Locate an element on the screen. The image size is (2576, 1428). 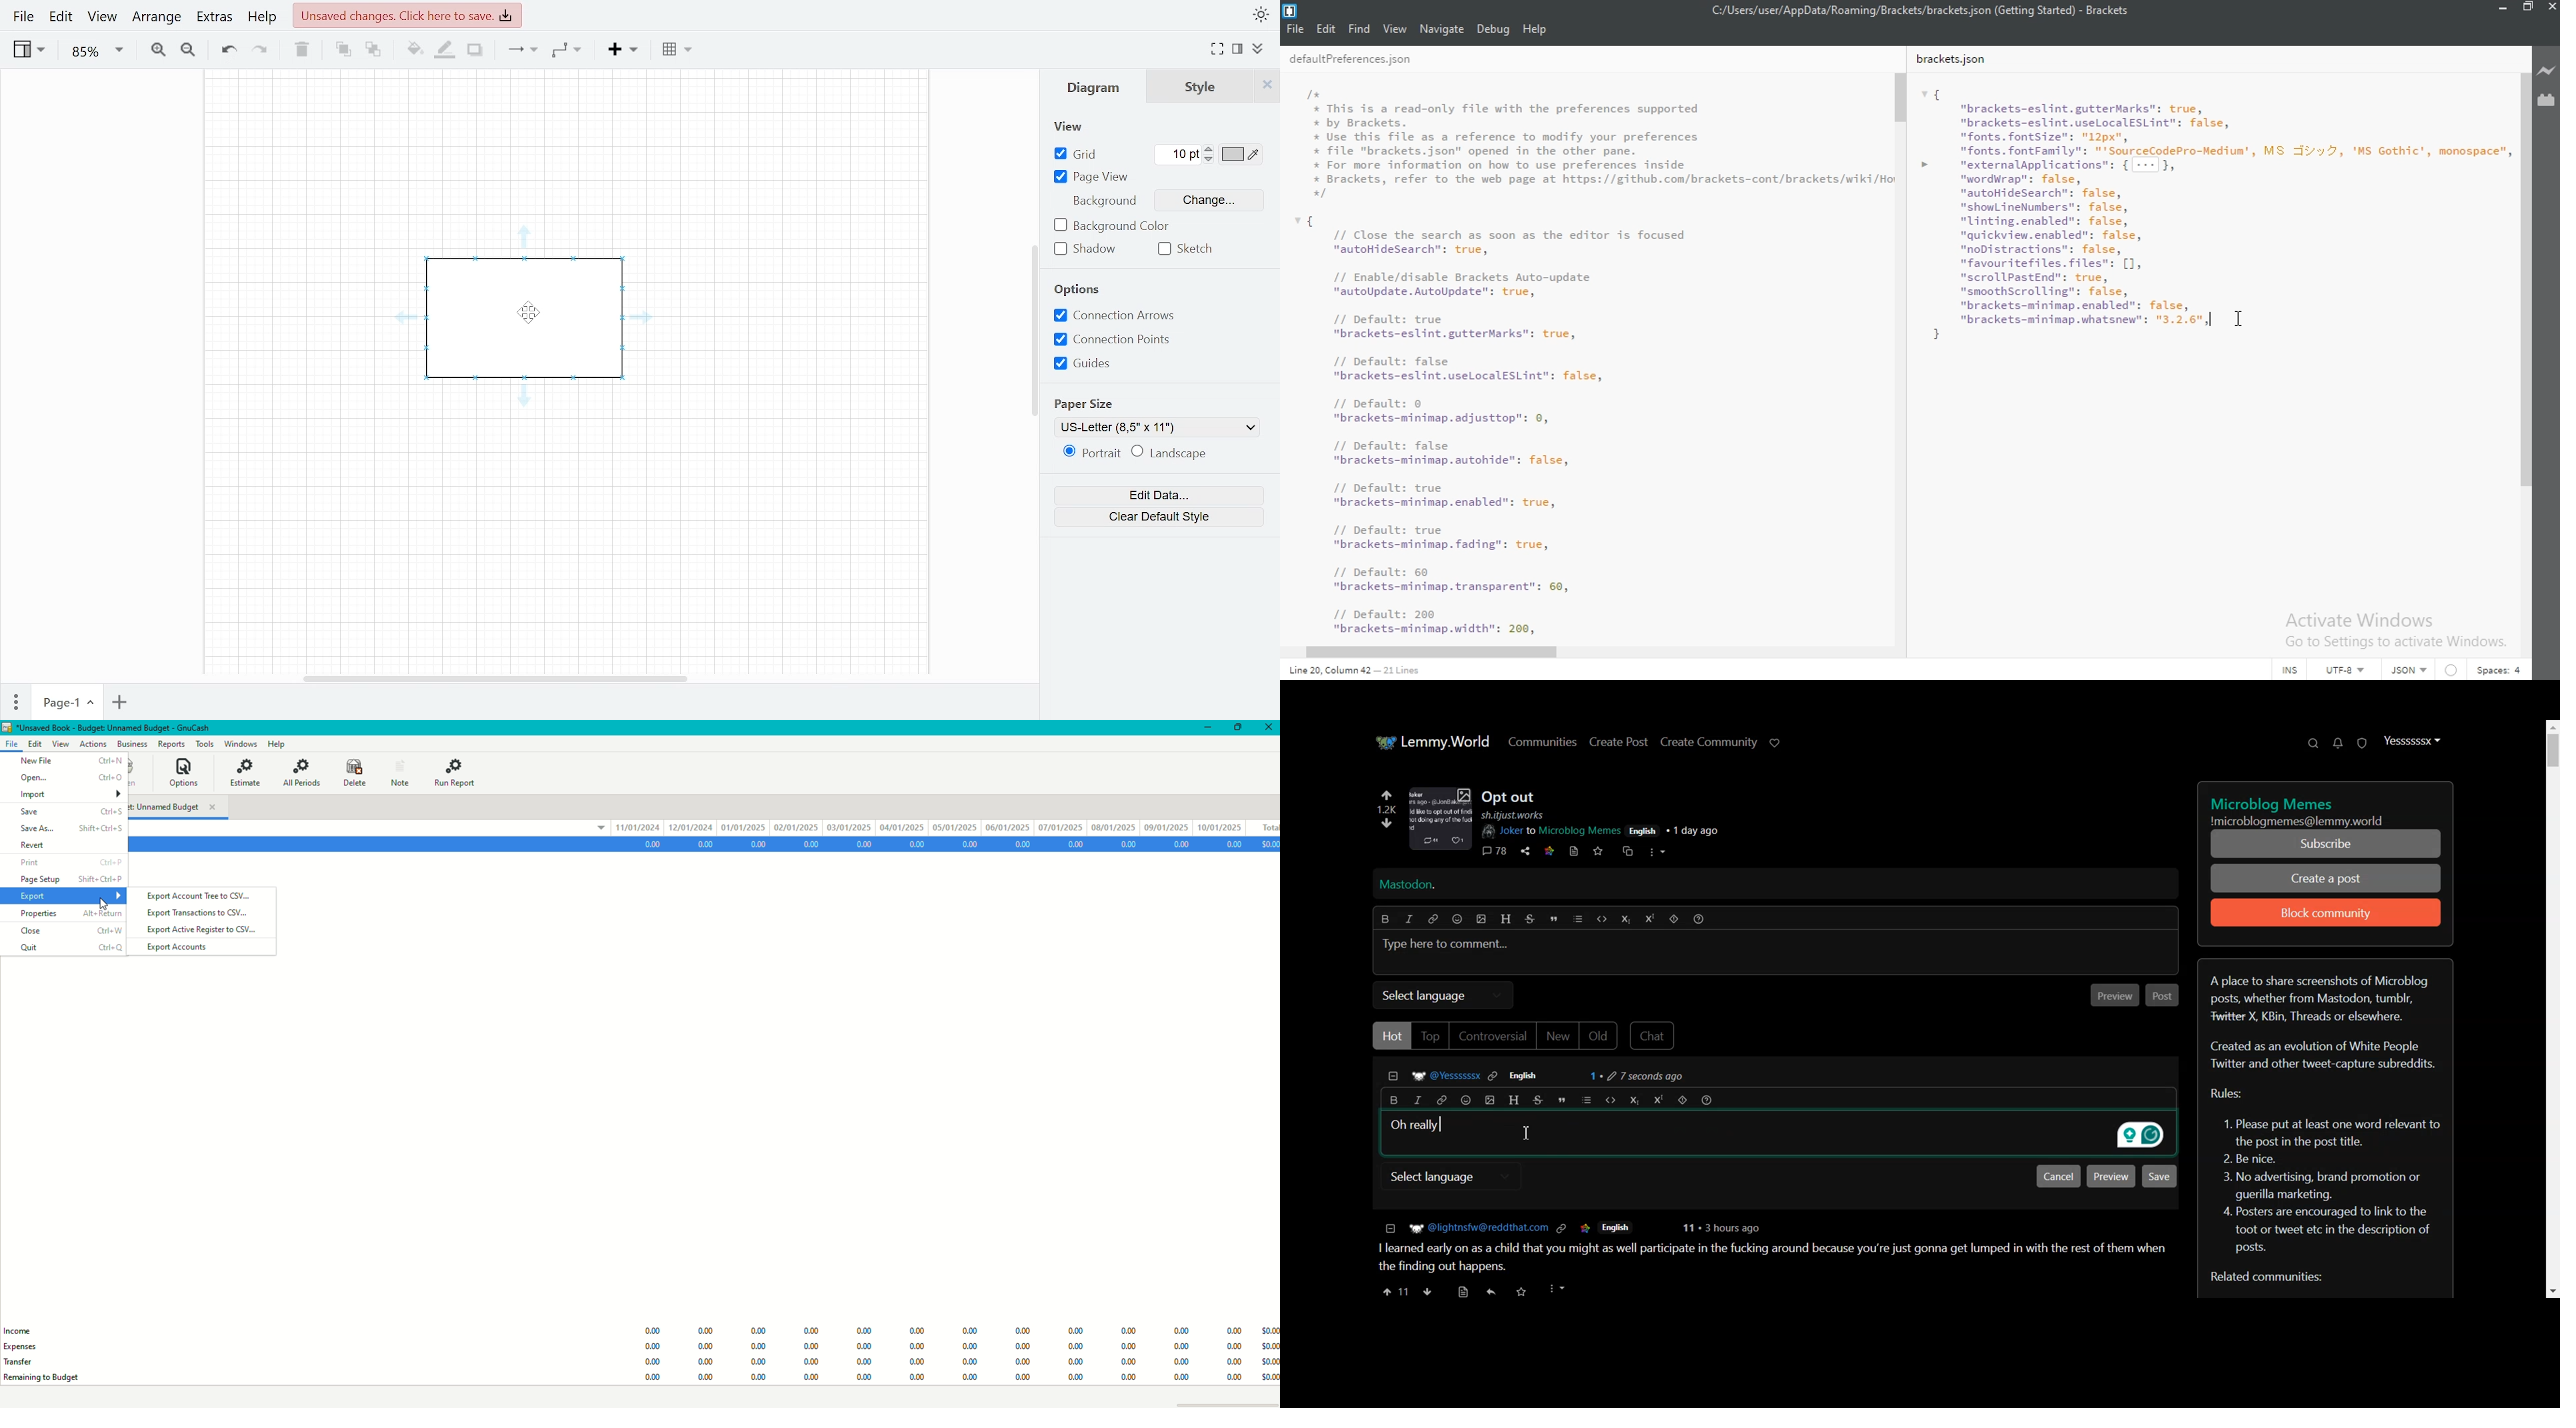
space: 4 is located at coordinates (2496, 668).